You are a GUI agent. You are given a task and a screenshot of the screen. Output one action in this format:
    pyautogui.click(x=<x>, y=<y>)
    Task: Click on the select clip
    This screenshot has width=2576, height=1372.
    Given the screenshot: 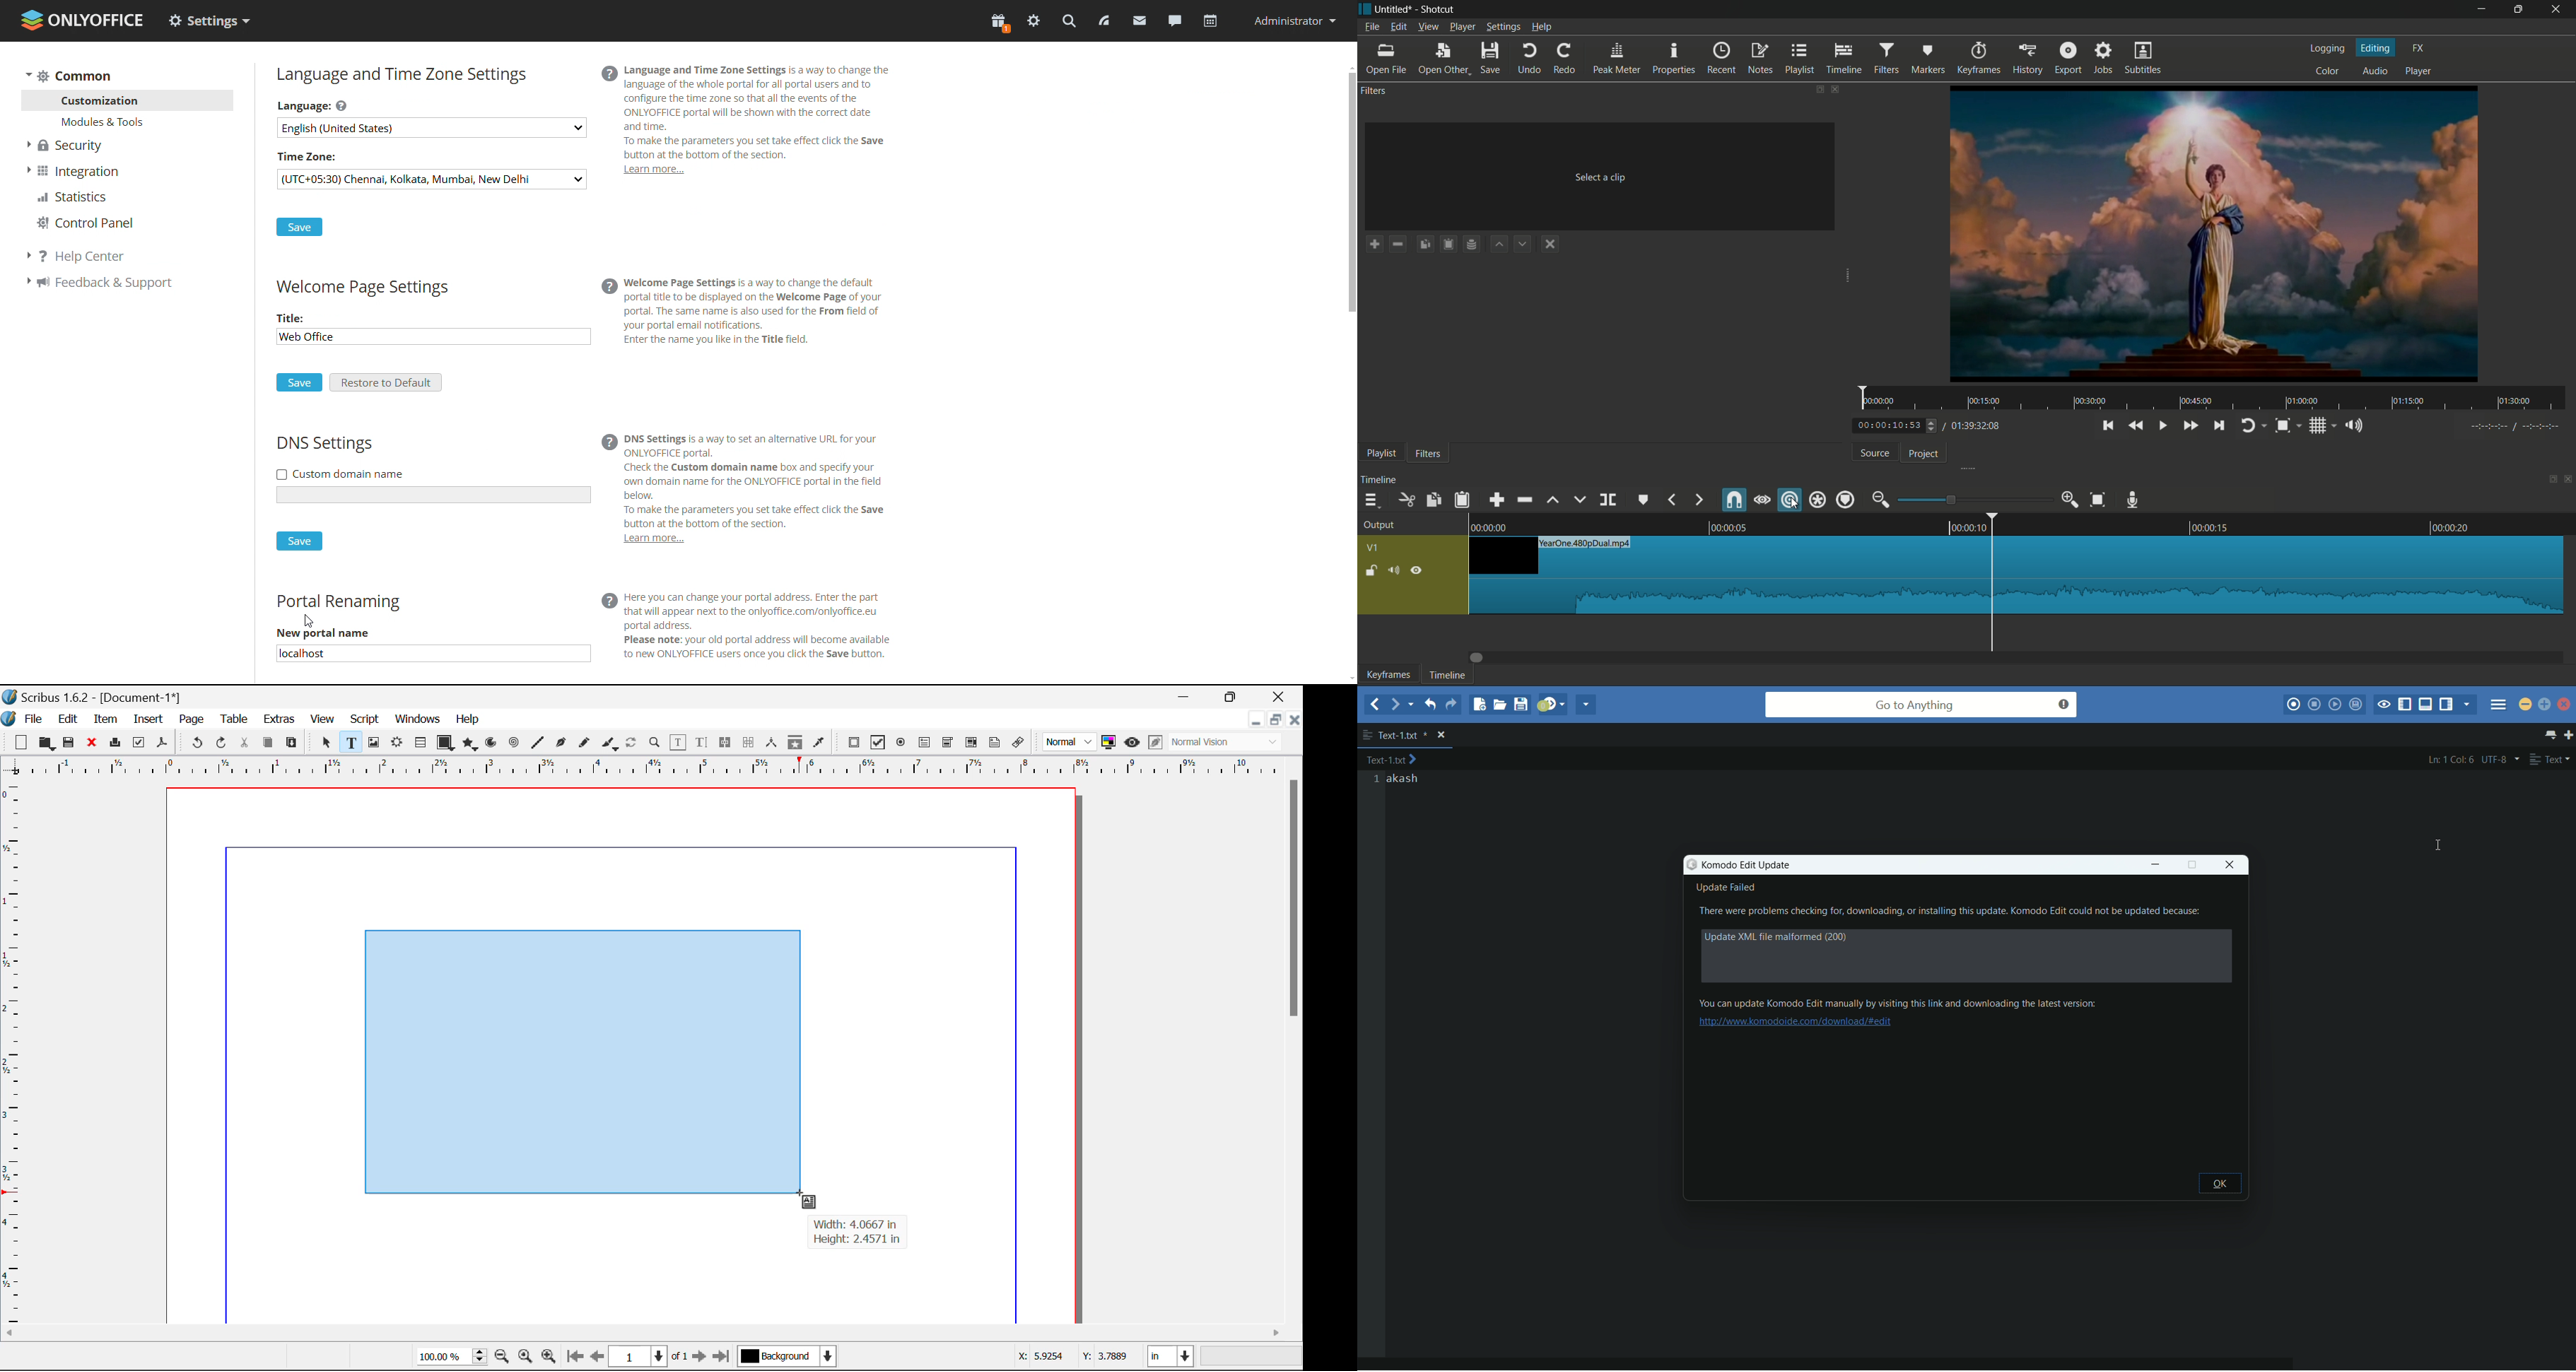 What is the action you would take?
    pyautogui.click(x=1602, y=177)
    